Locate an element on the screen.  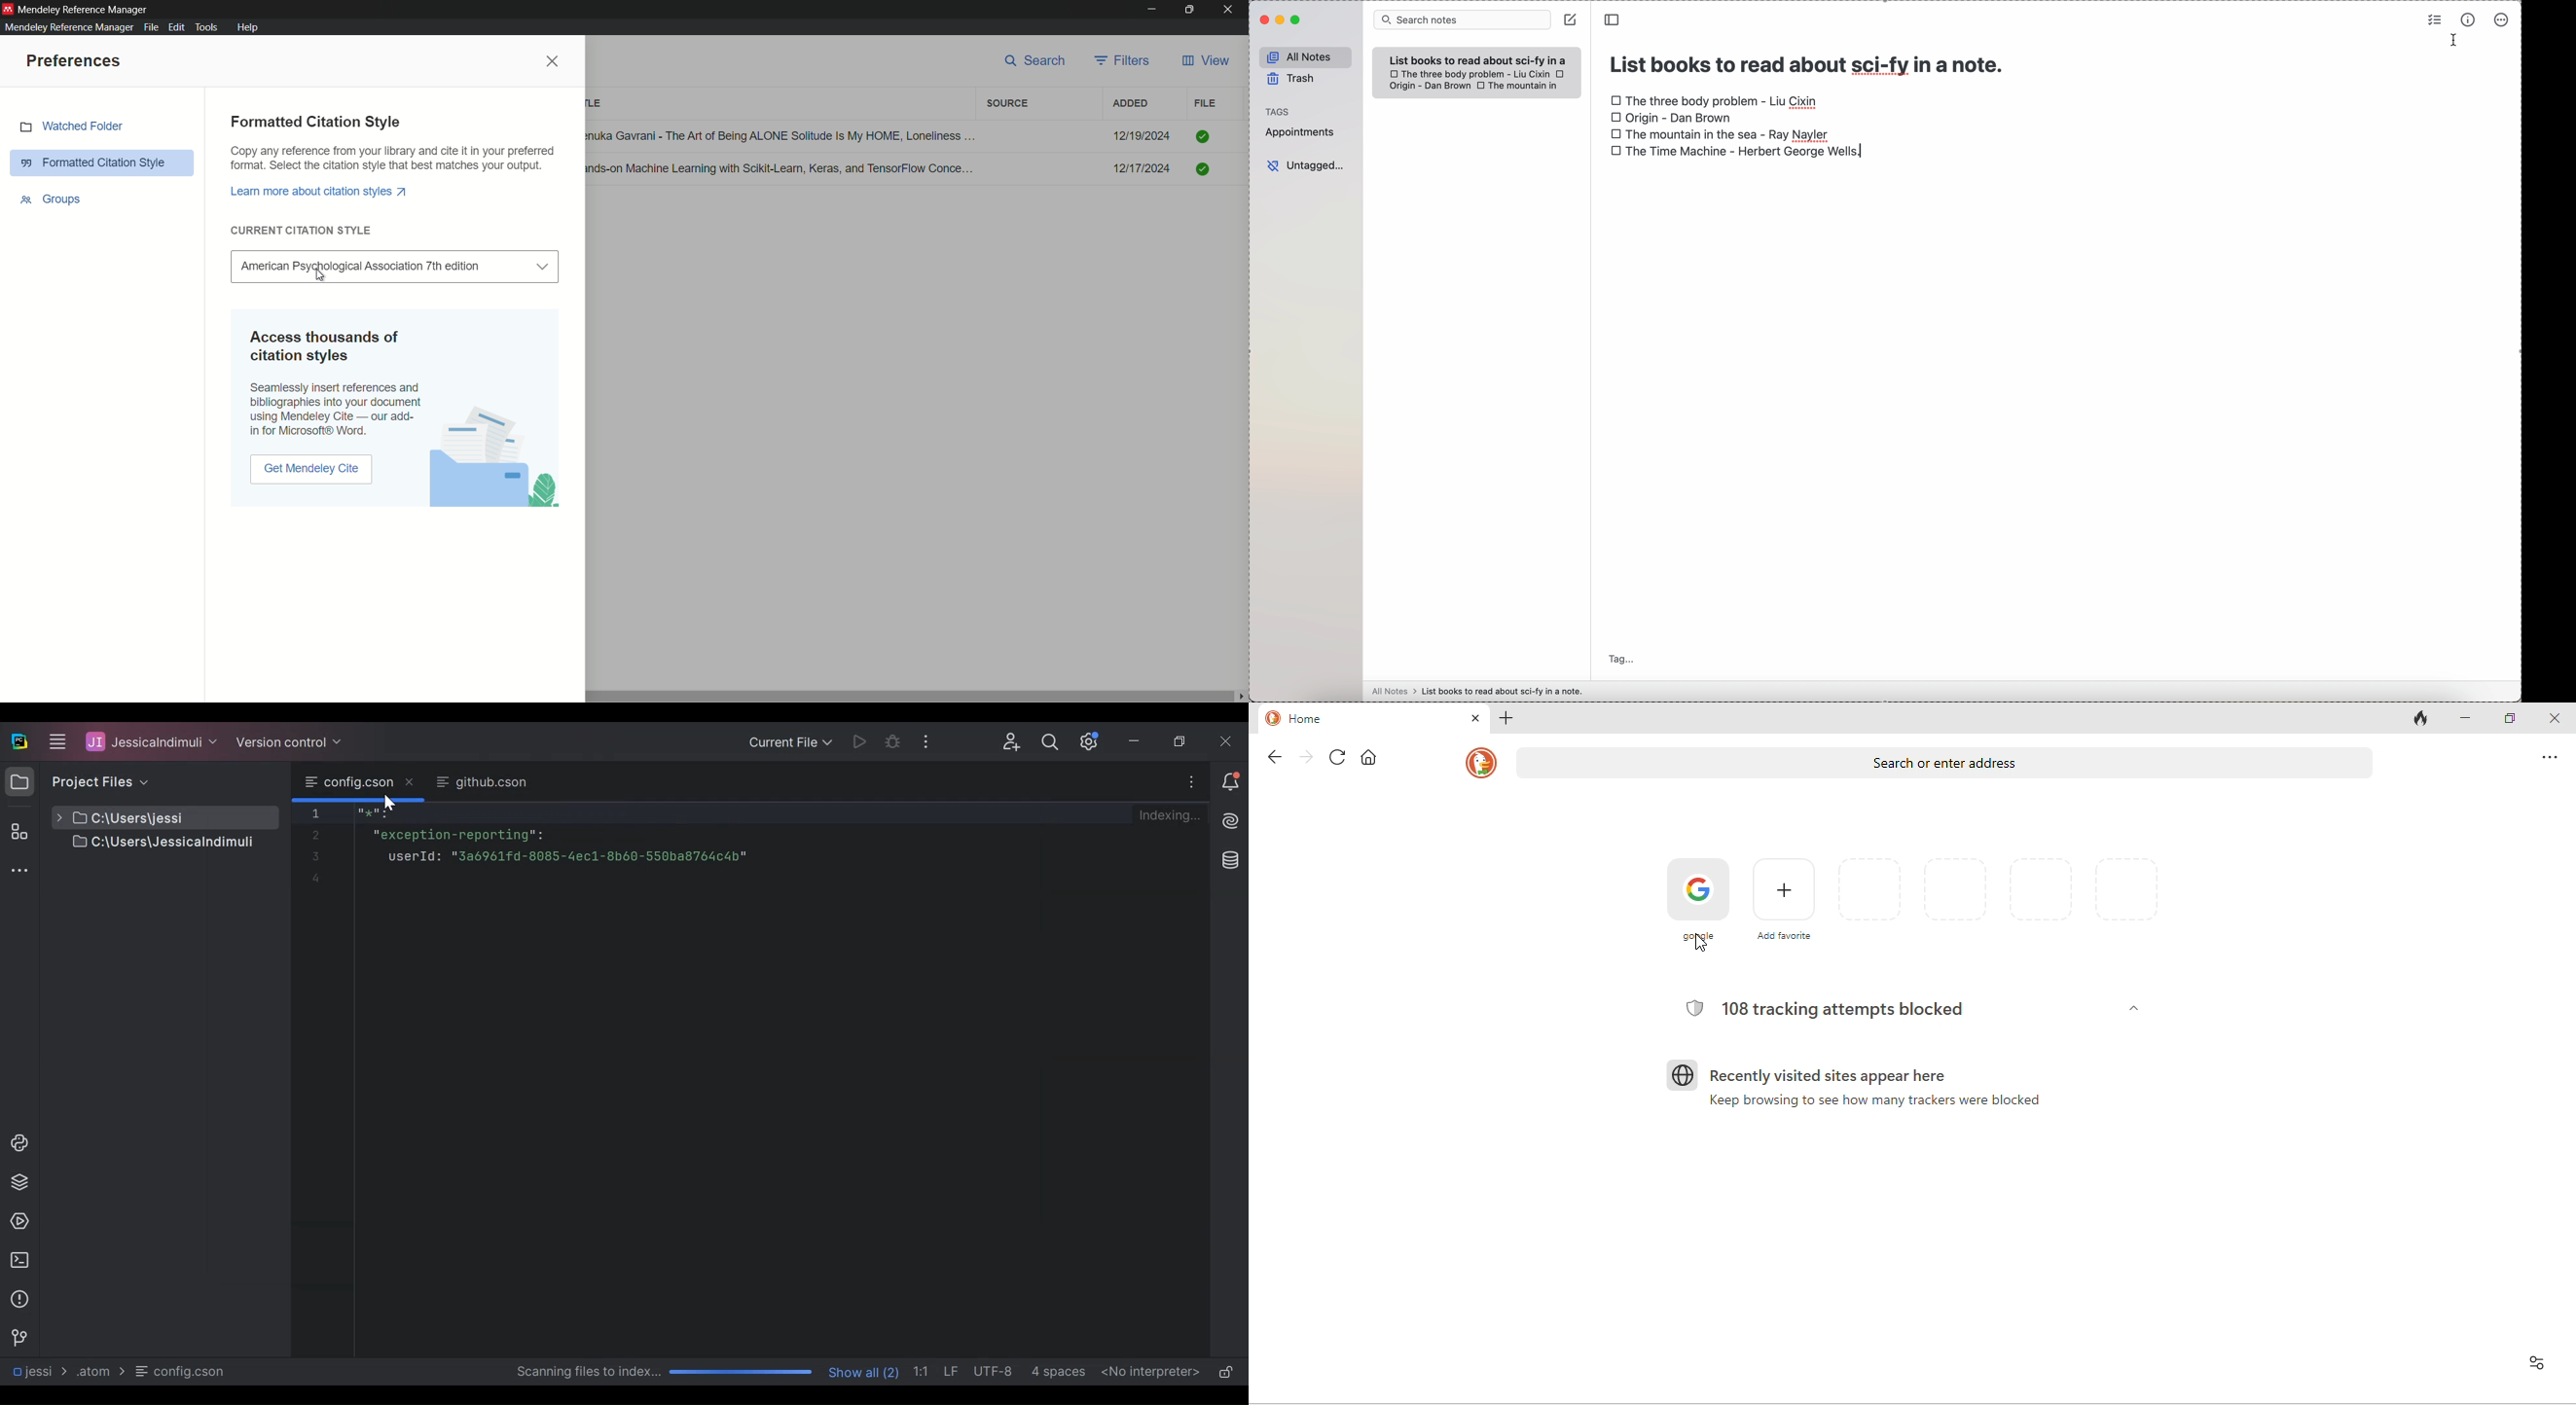
Learn more about citation styles is located at coordinates (320, 191).